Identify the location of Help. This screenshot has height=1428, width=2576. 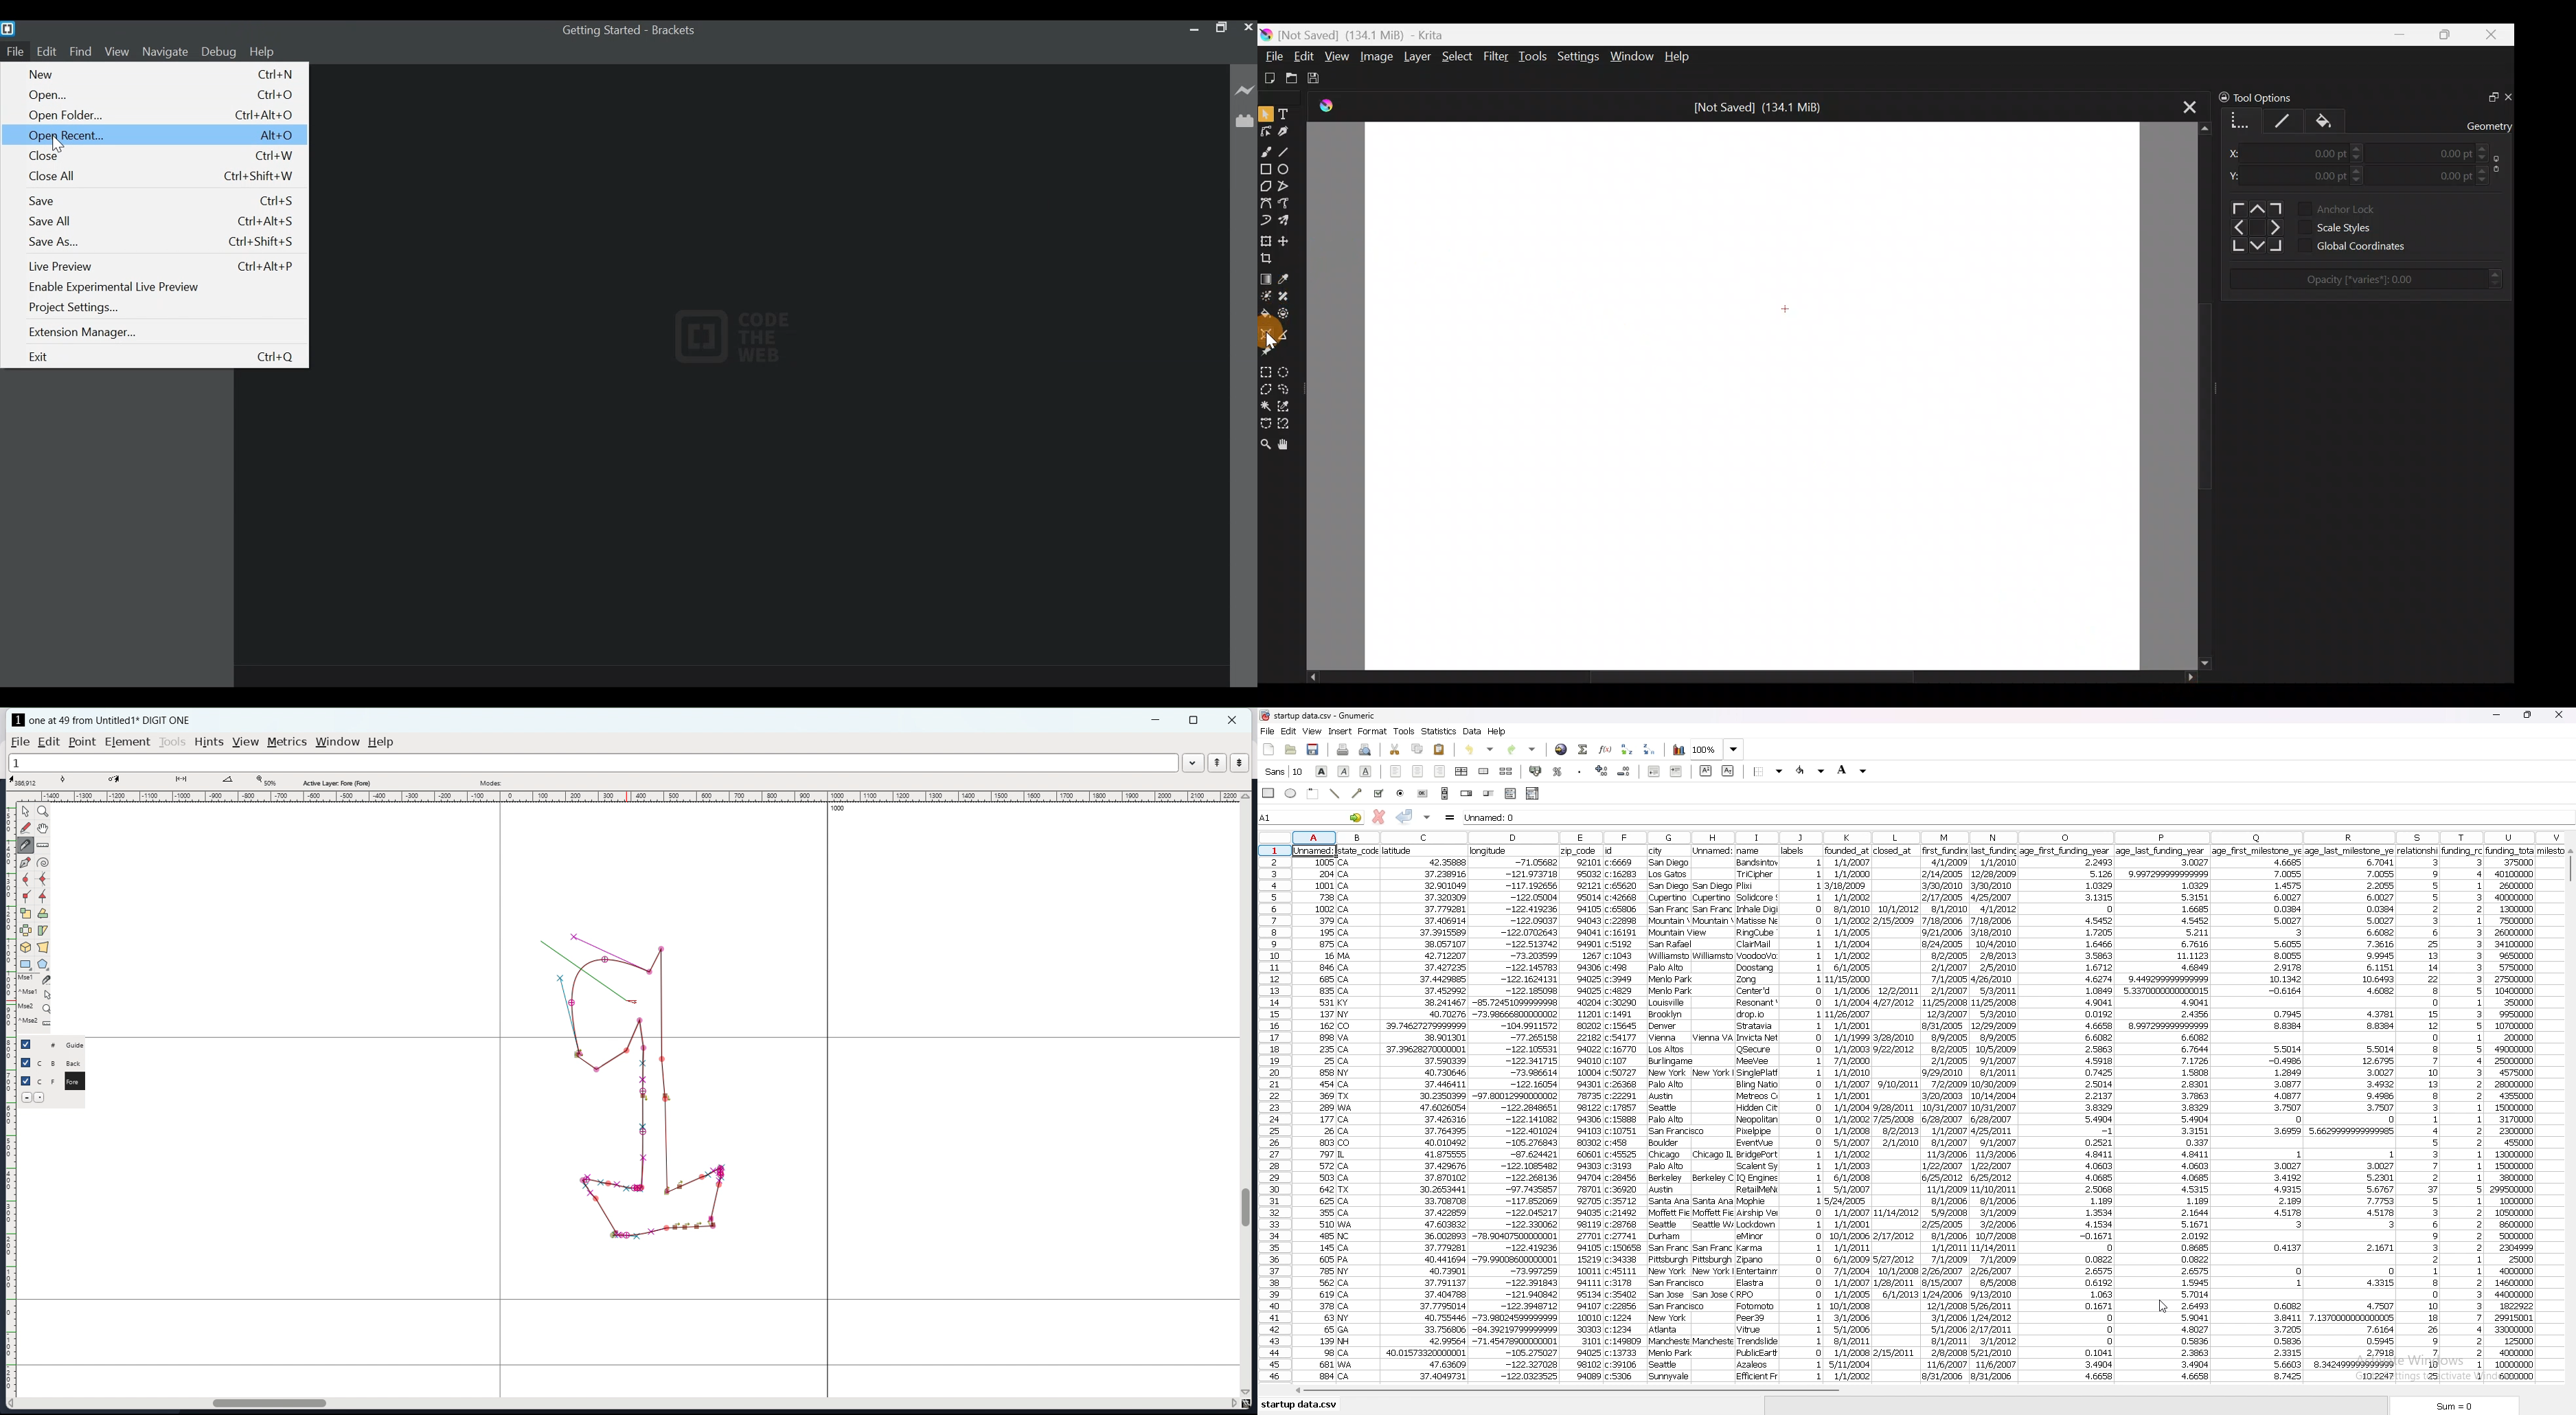
(1678, 57).